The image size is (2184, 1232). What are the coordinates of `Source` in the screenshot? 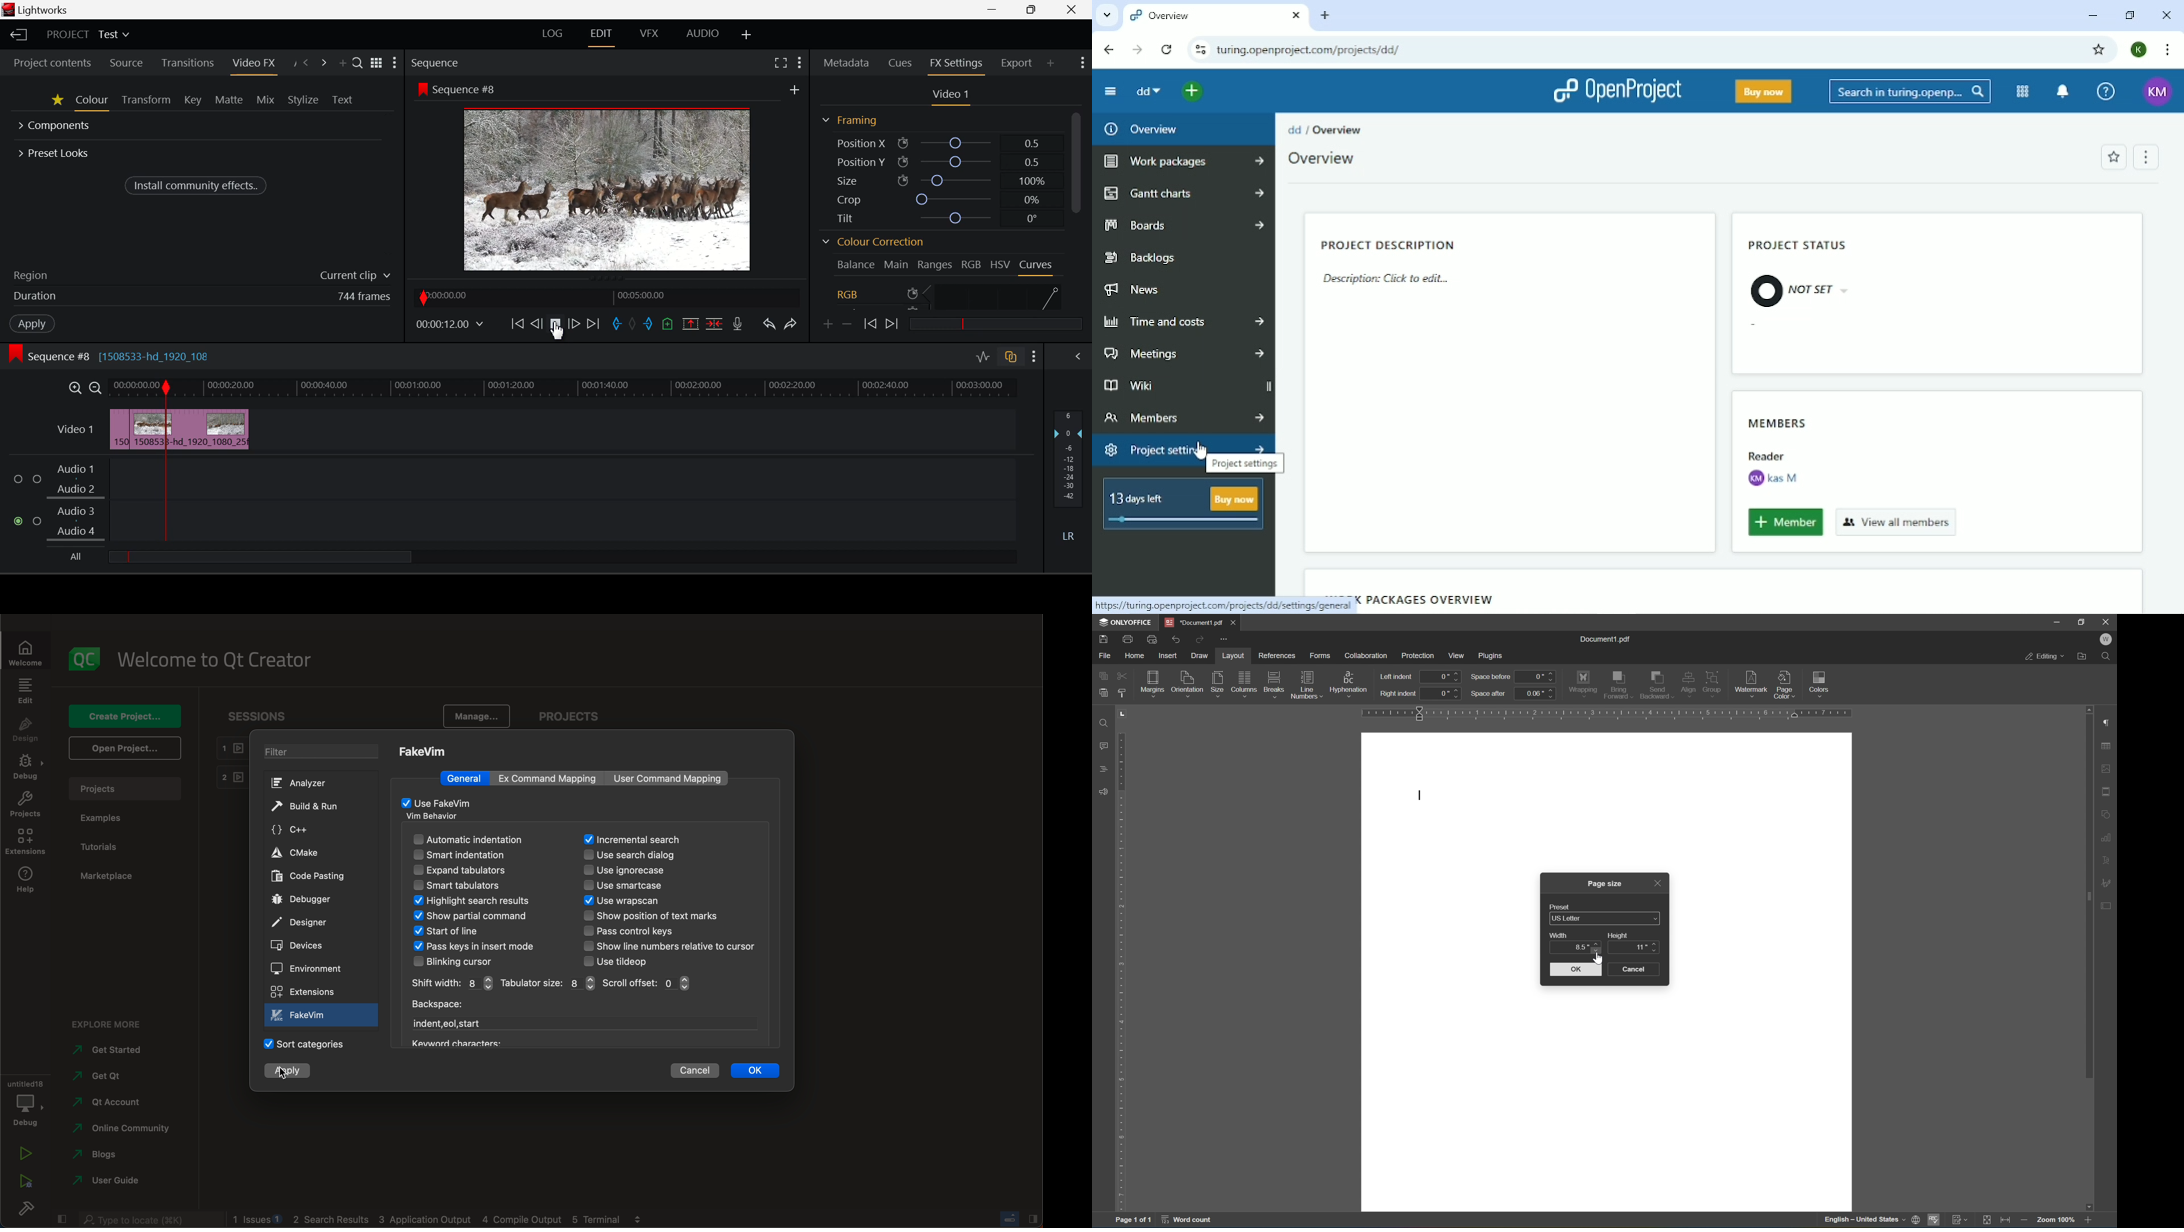 It's located at (126, 63).